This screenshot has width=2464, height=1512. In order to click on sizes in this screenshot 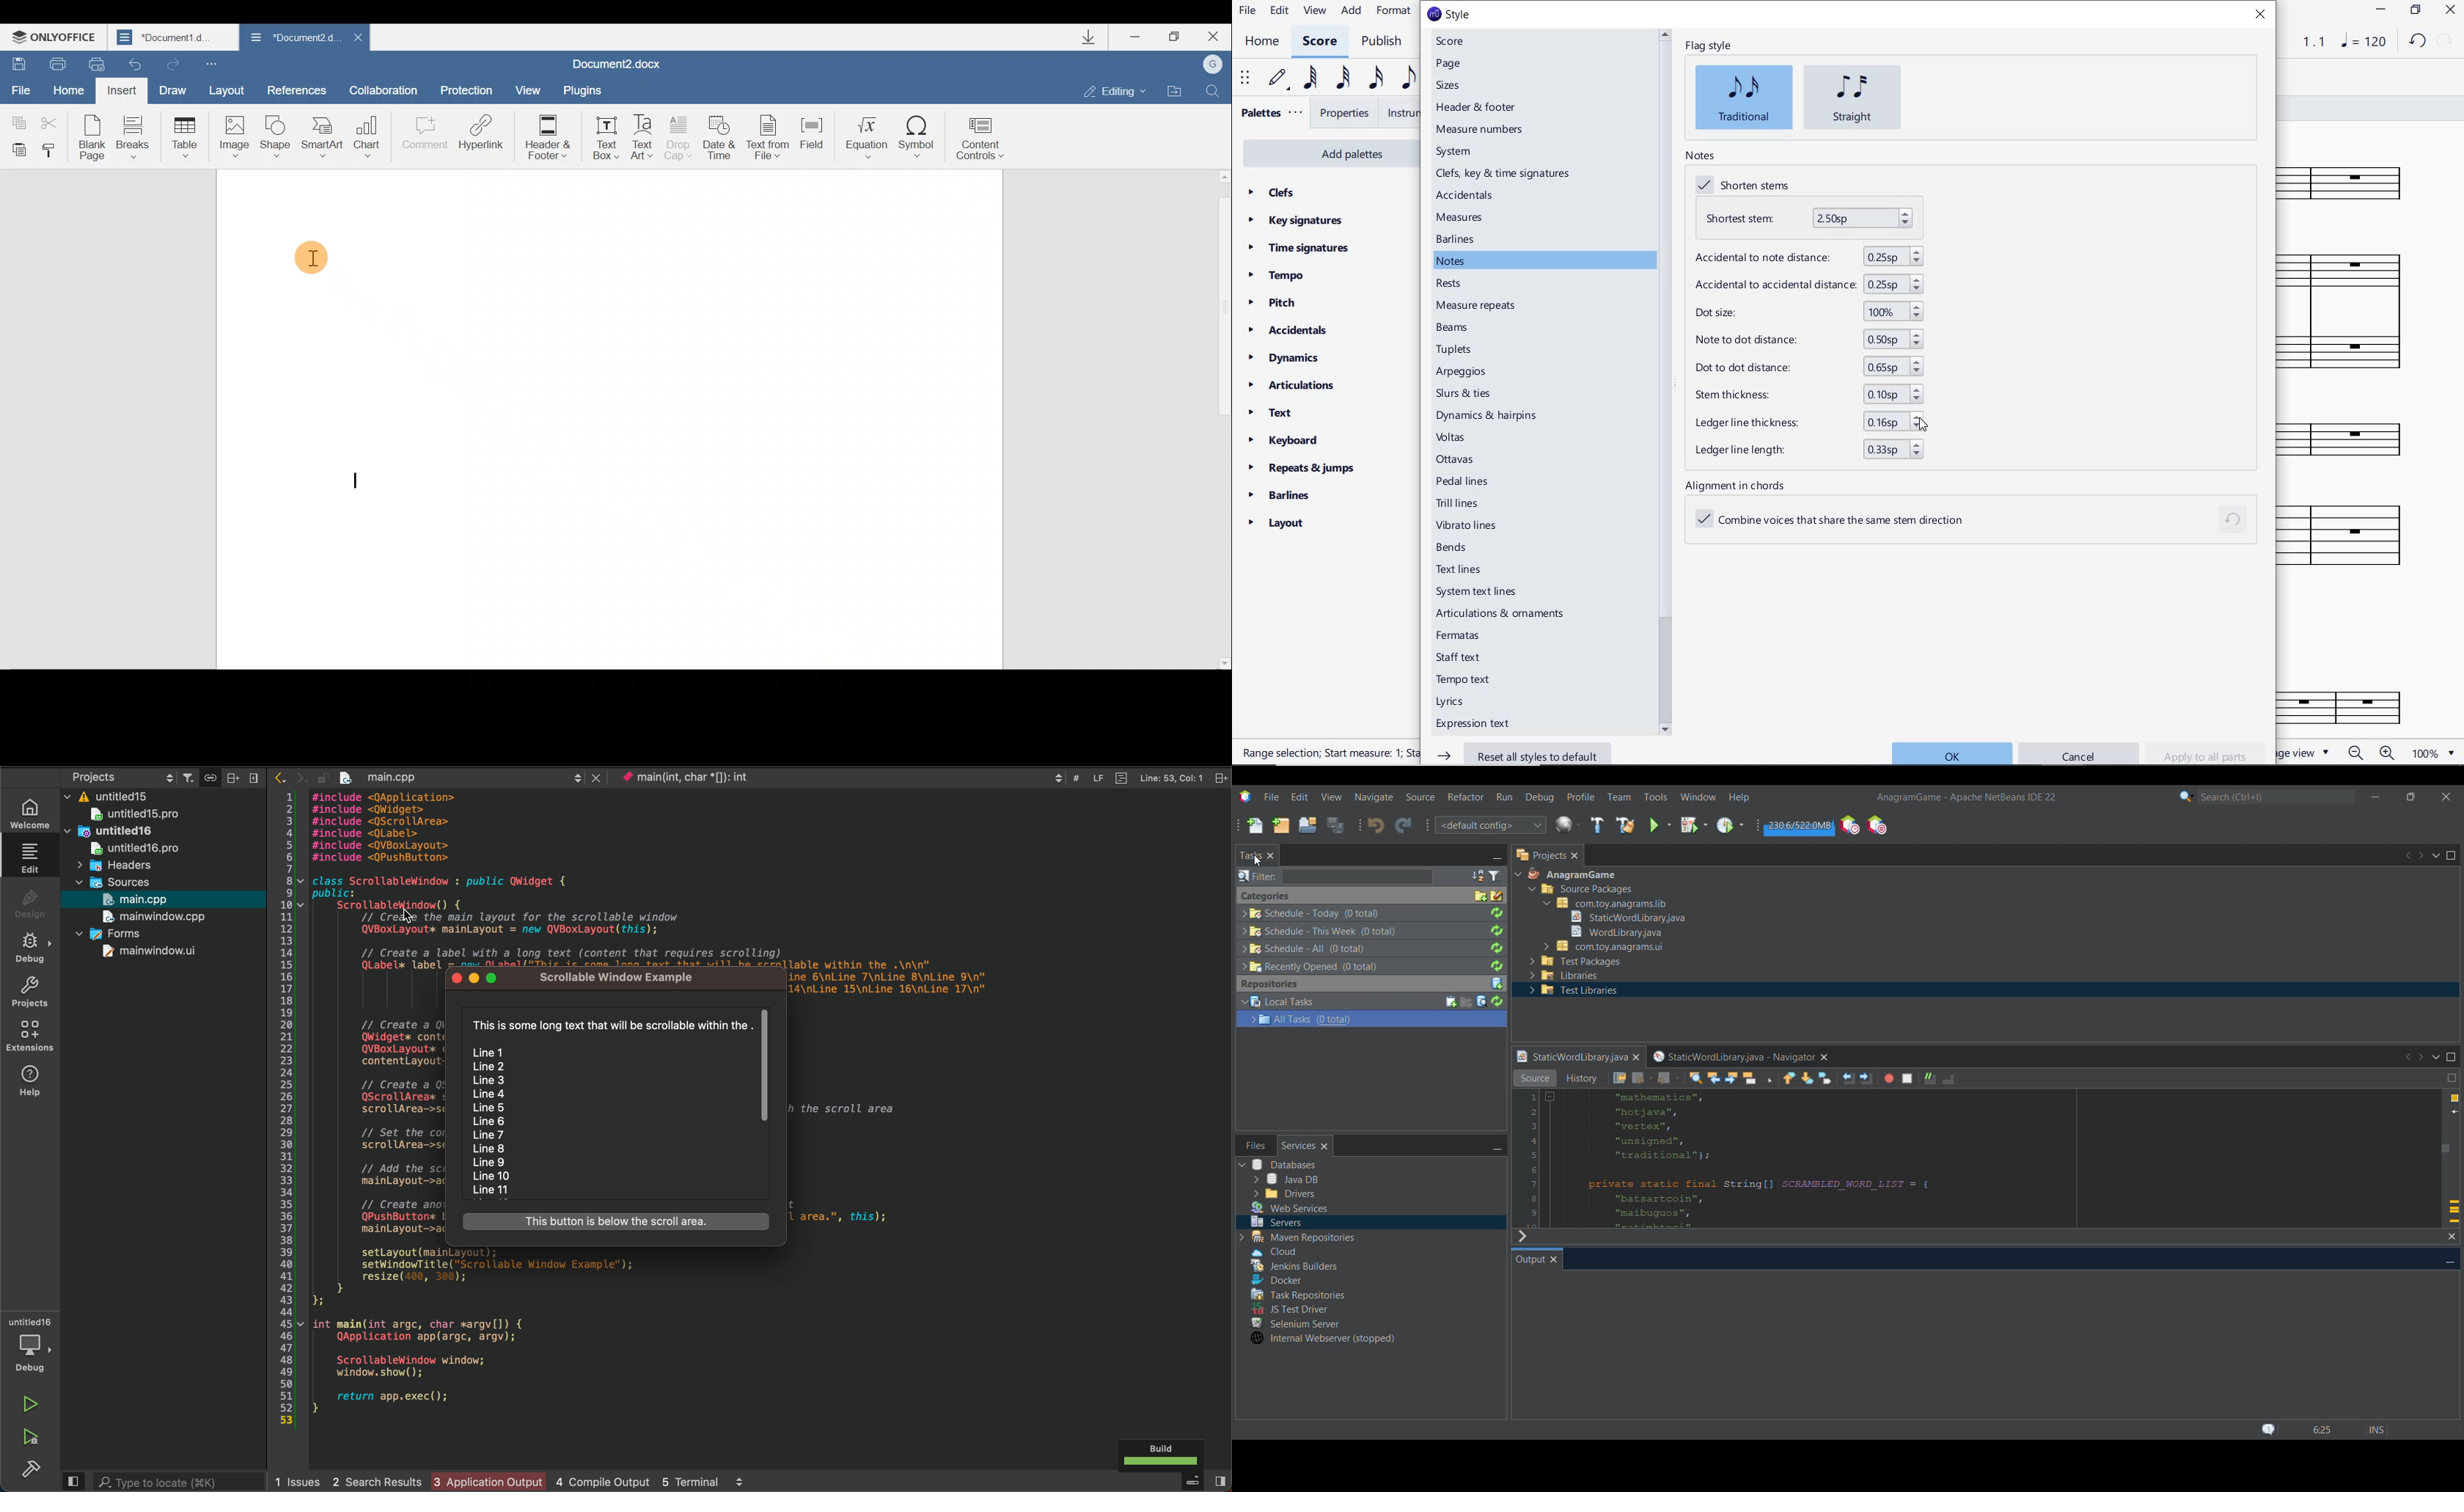, I will do `click(1451, 85)`.